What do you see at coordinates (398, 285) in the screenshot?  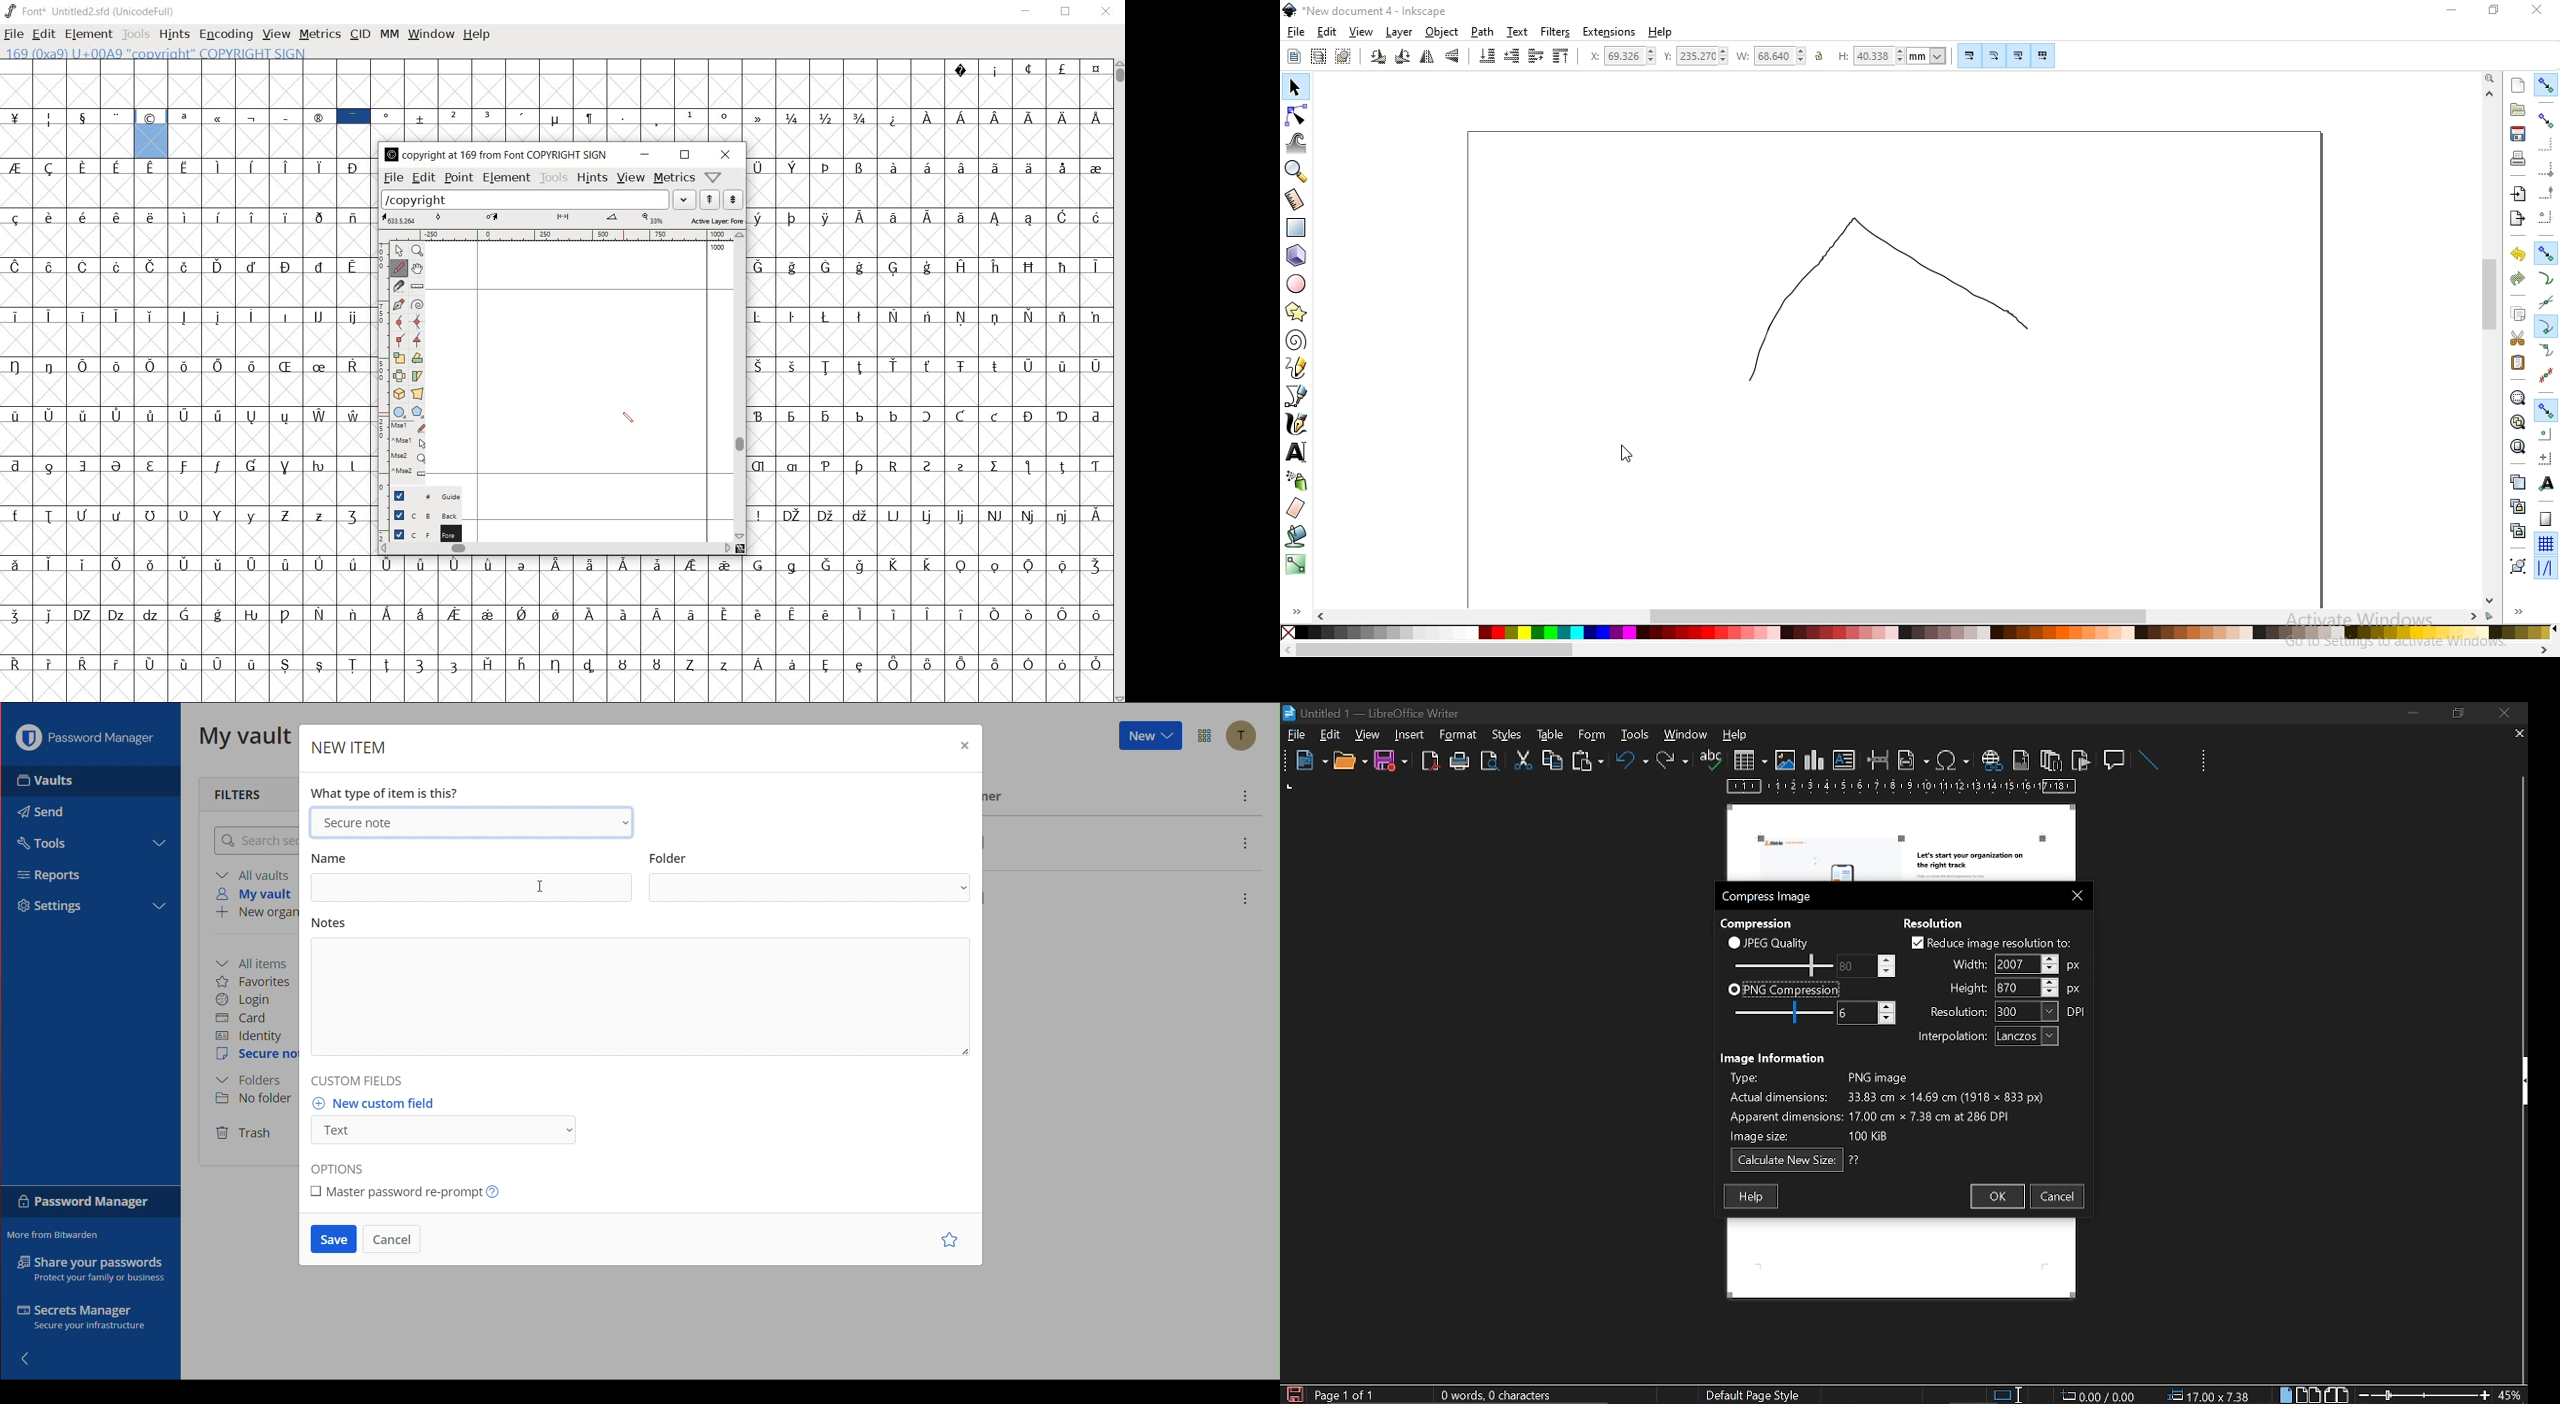 I see `cut splines in two` at bounding box center [398, 285].